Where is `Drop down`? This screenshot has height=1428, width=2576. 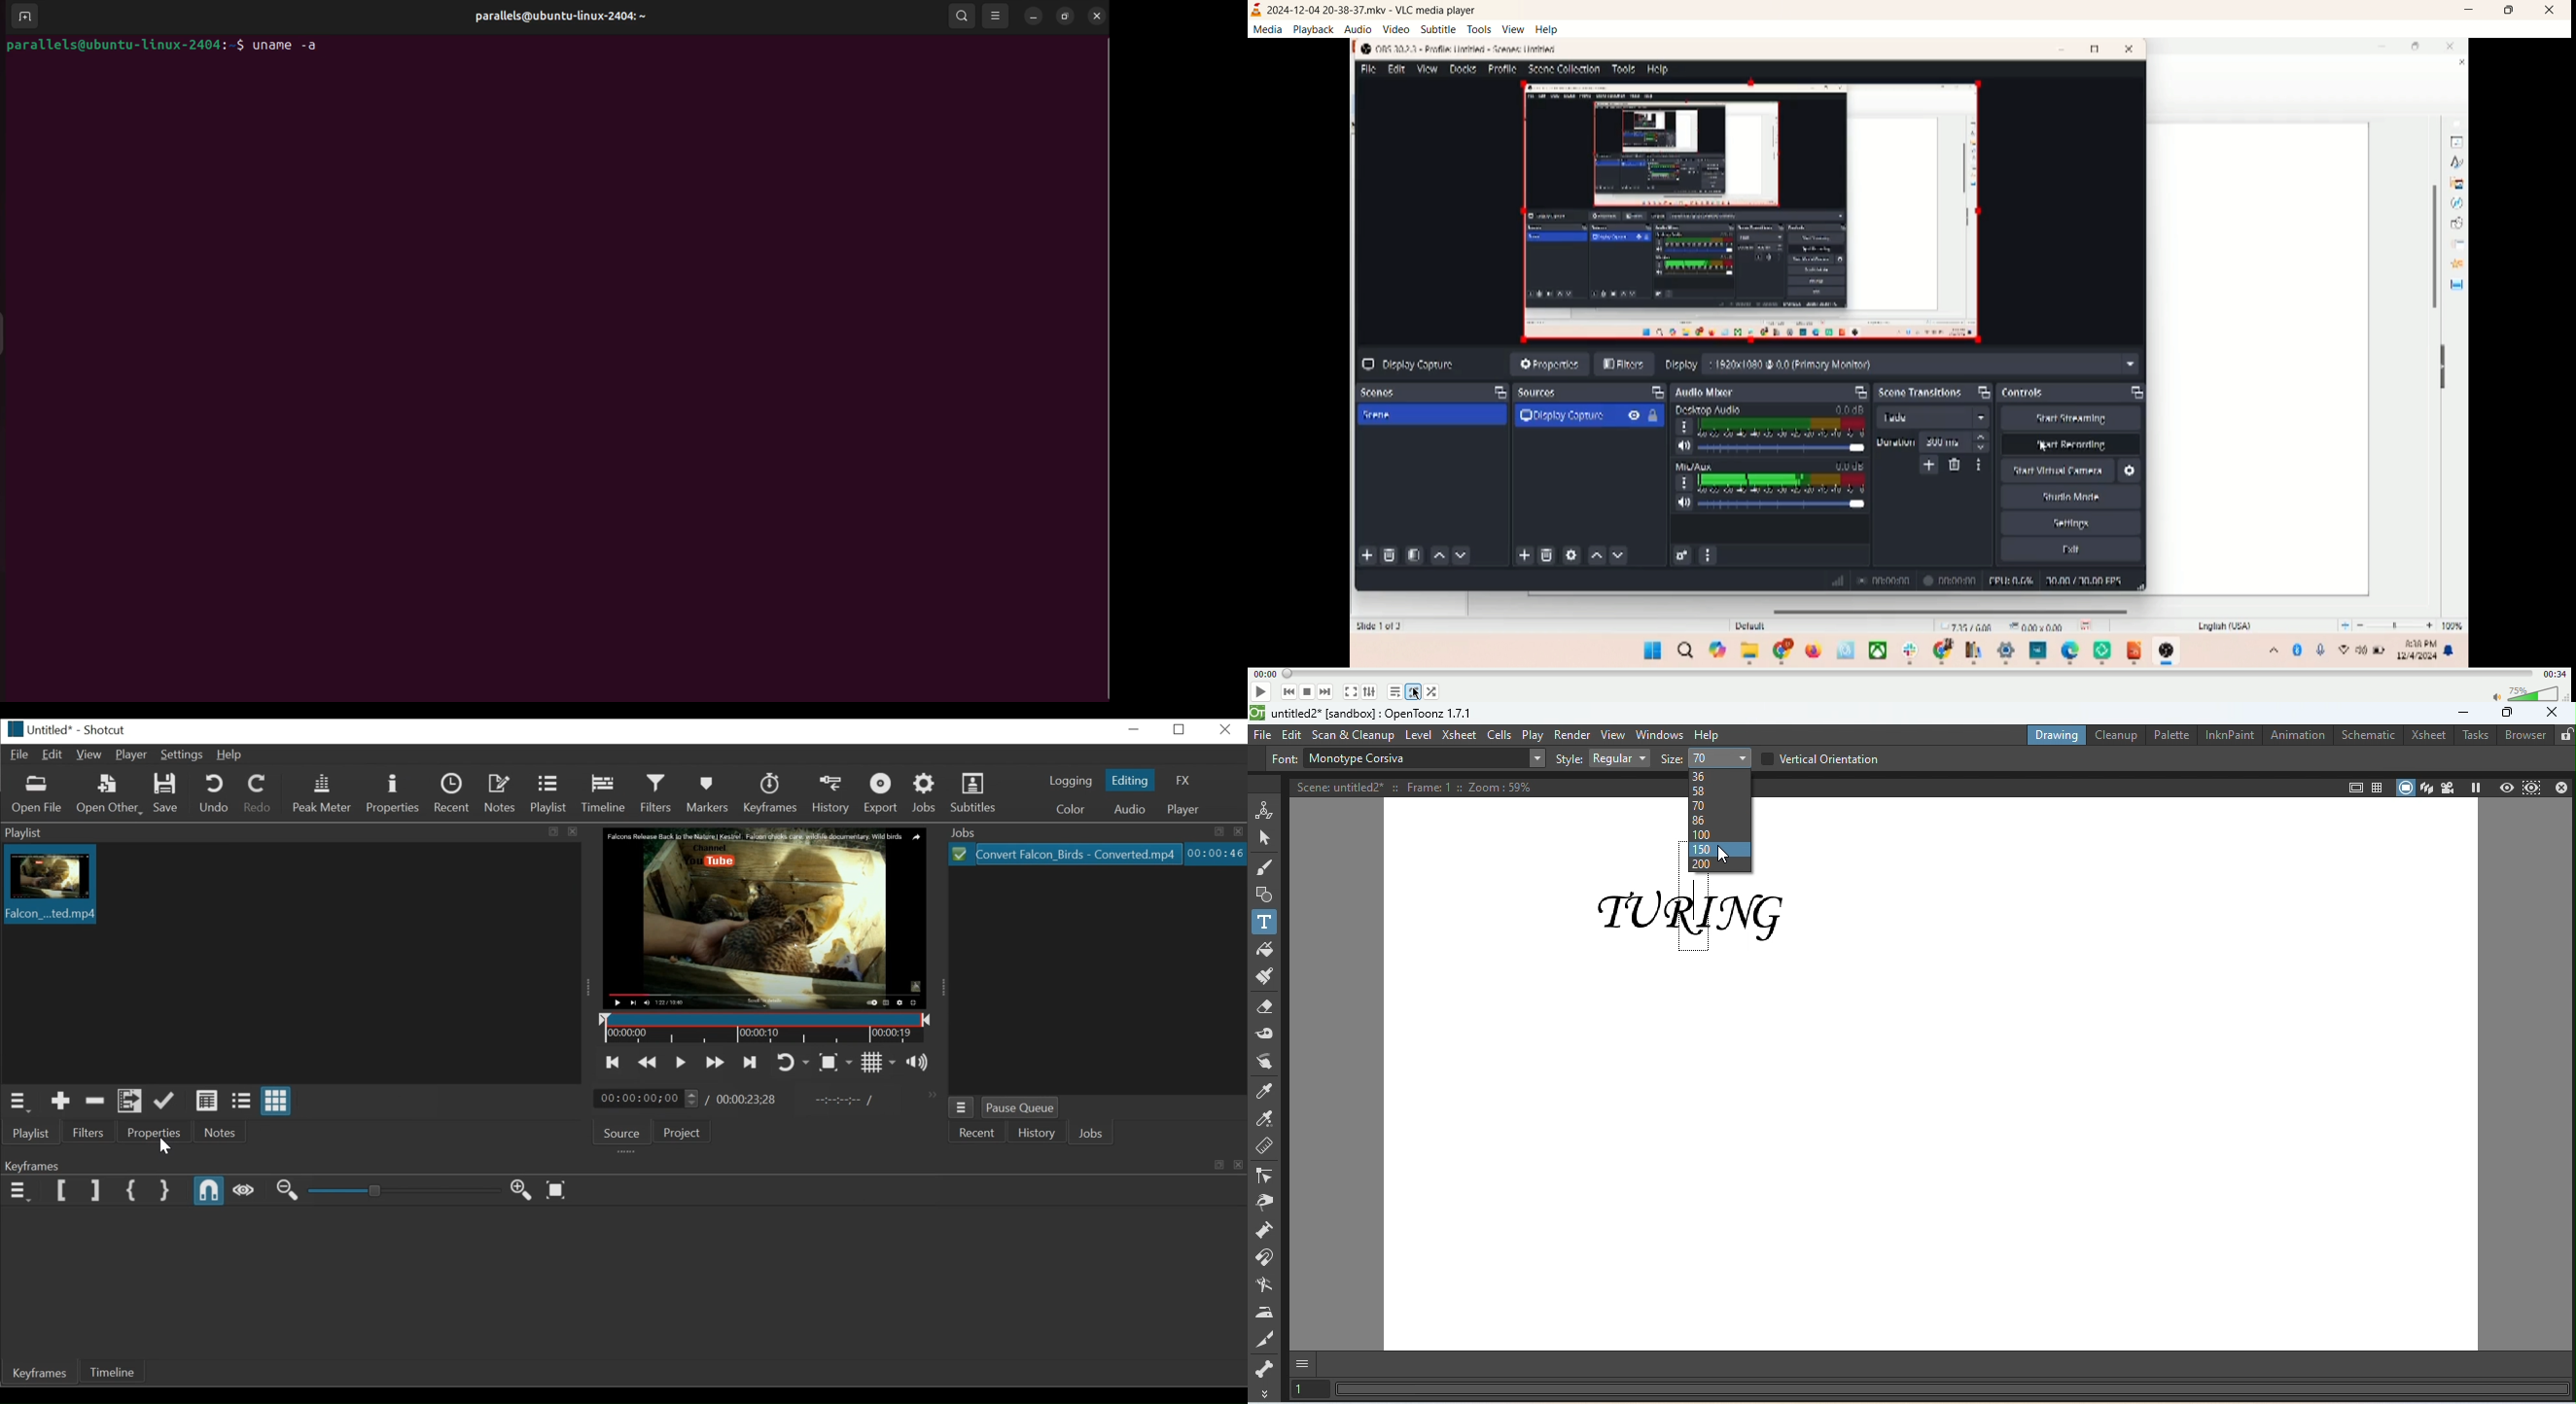 Drop down is located at coordinates (1720, 756).